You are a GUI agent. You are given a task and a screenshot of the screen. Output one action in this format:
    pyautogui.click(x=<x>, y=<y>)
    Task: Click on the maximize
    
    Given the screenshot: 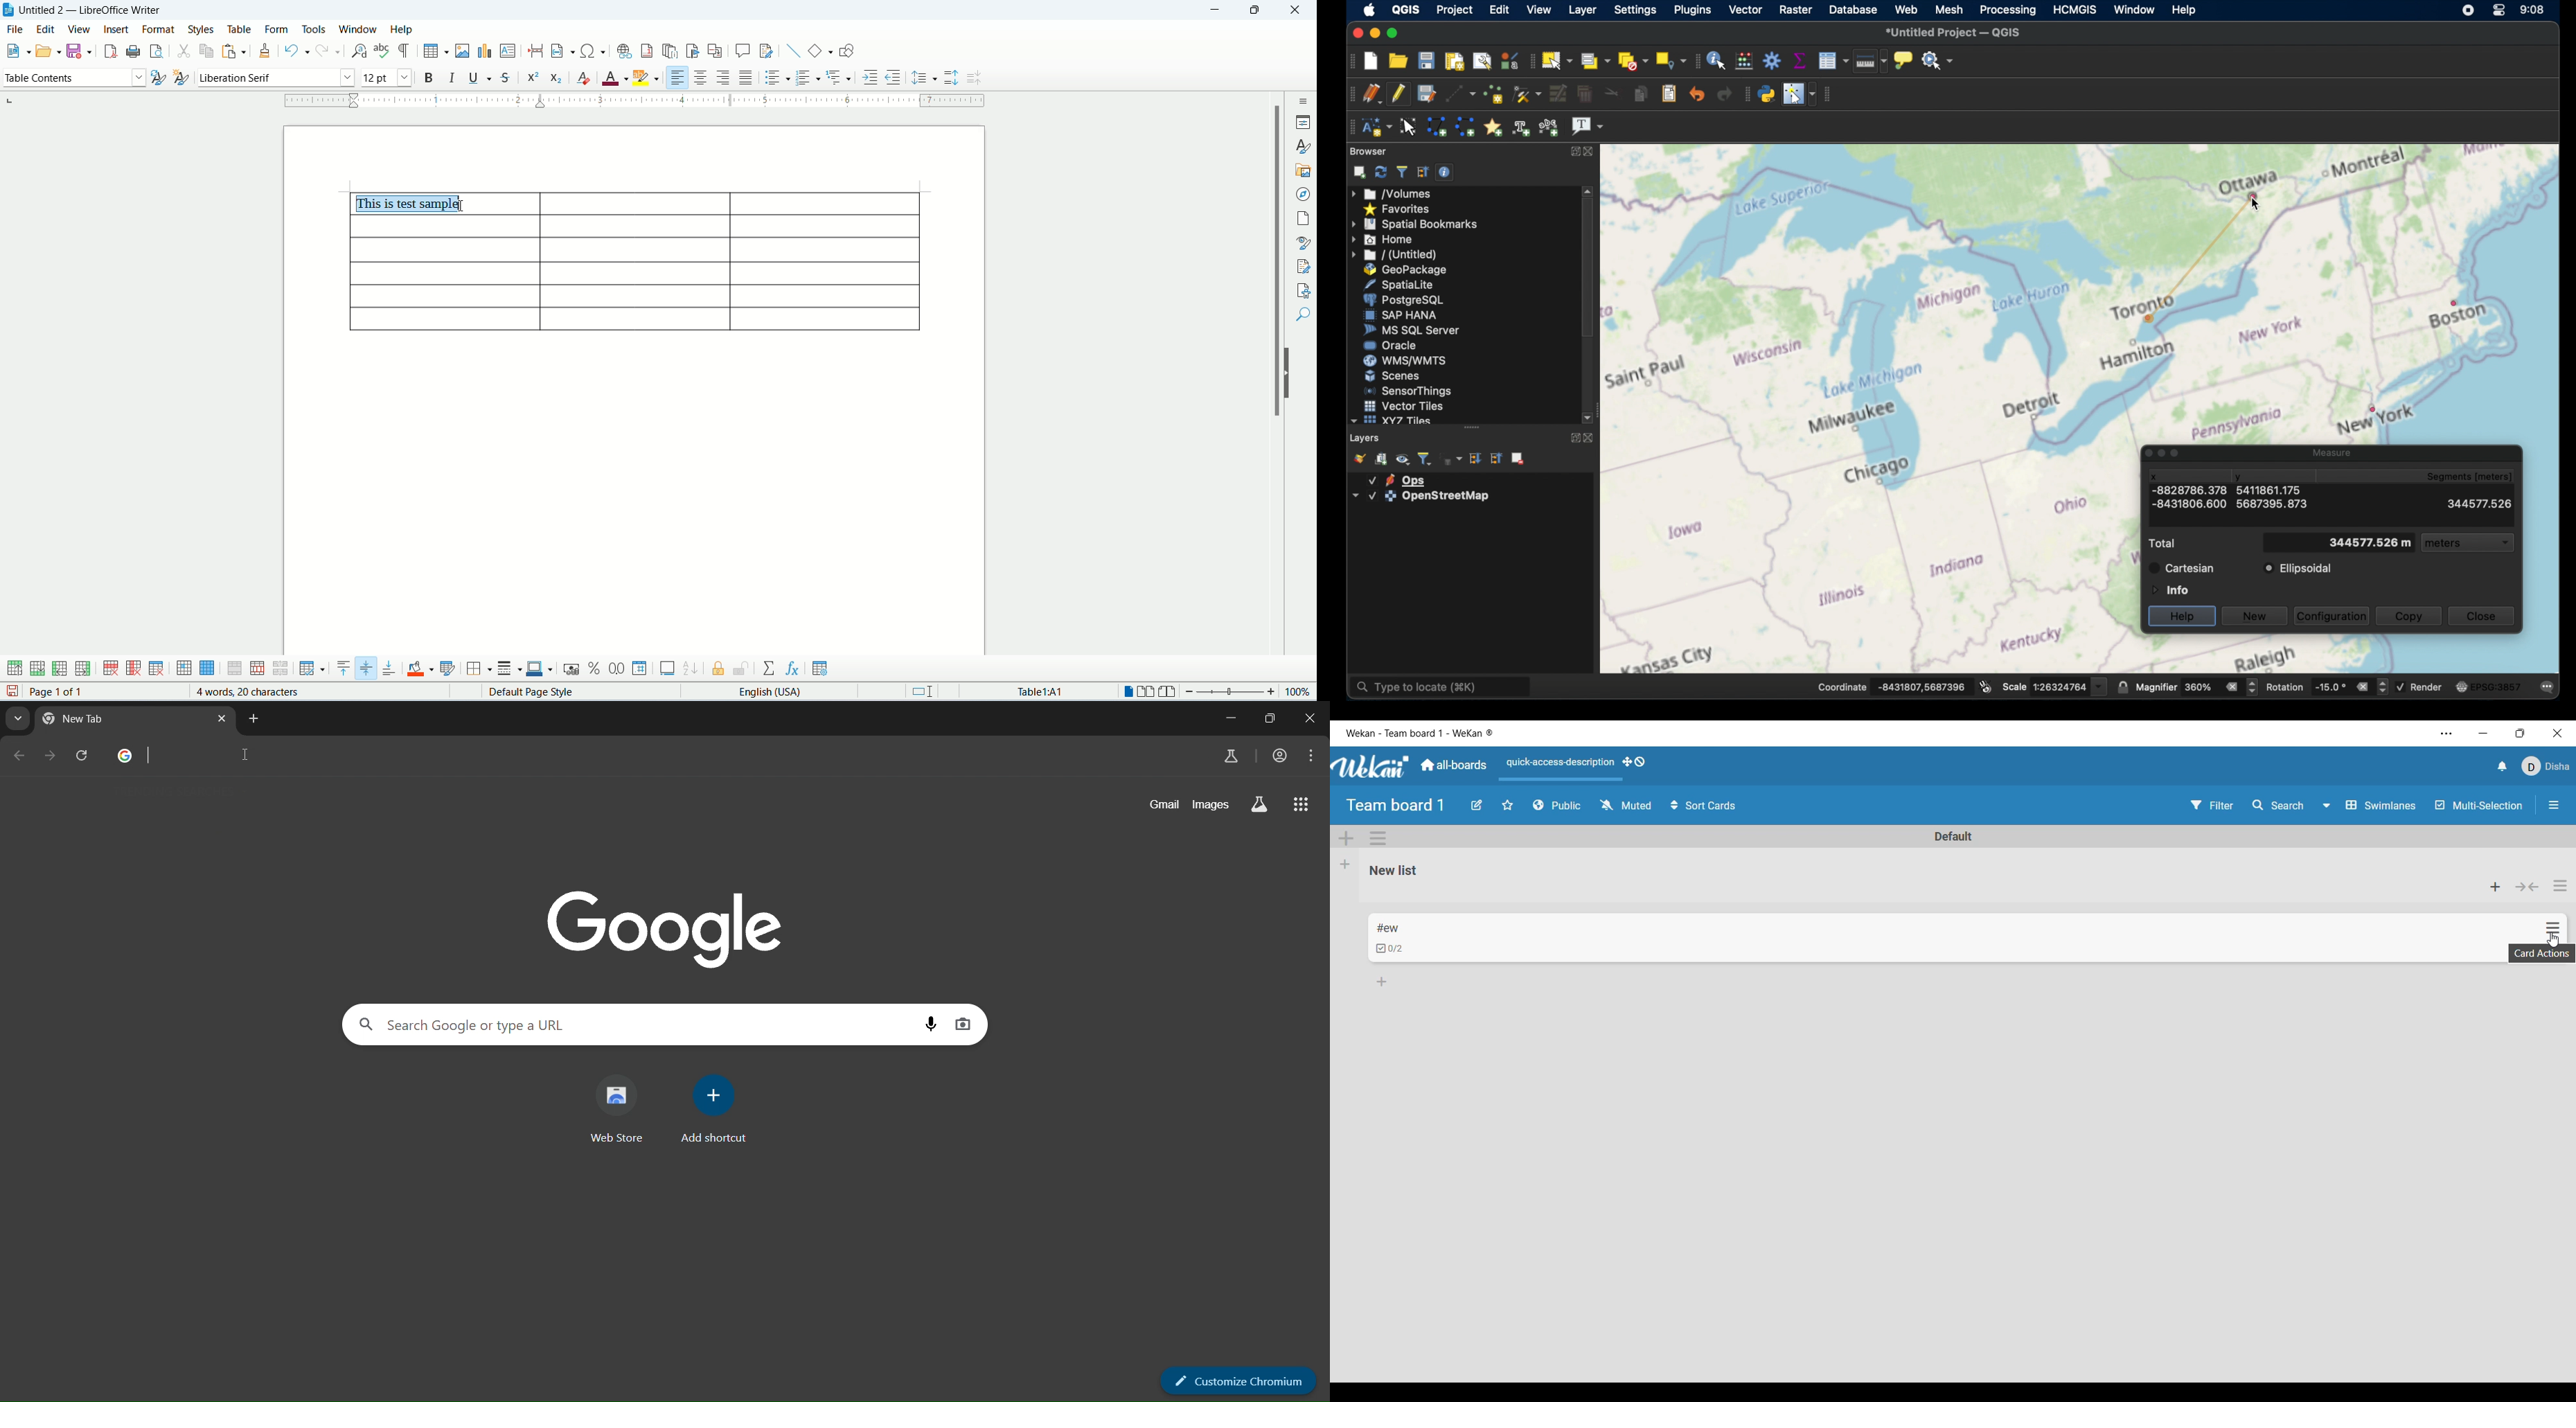 What is the action you would take?
    pyautogui.click(x=1265, y=719)
    